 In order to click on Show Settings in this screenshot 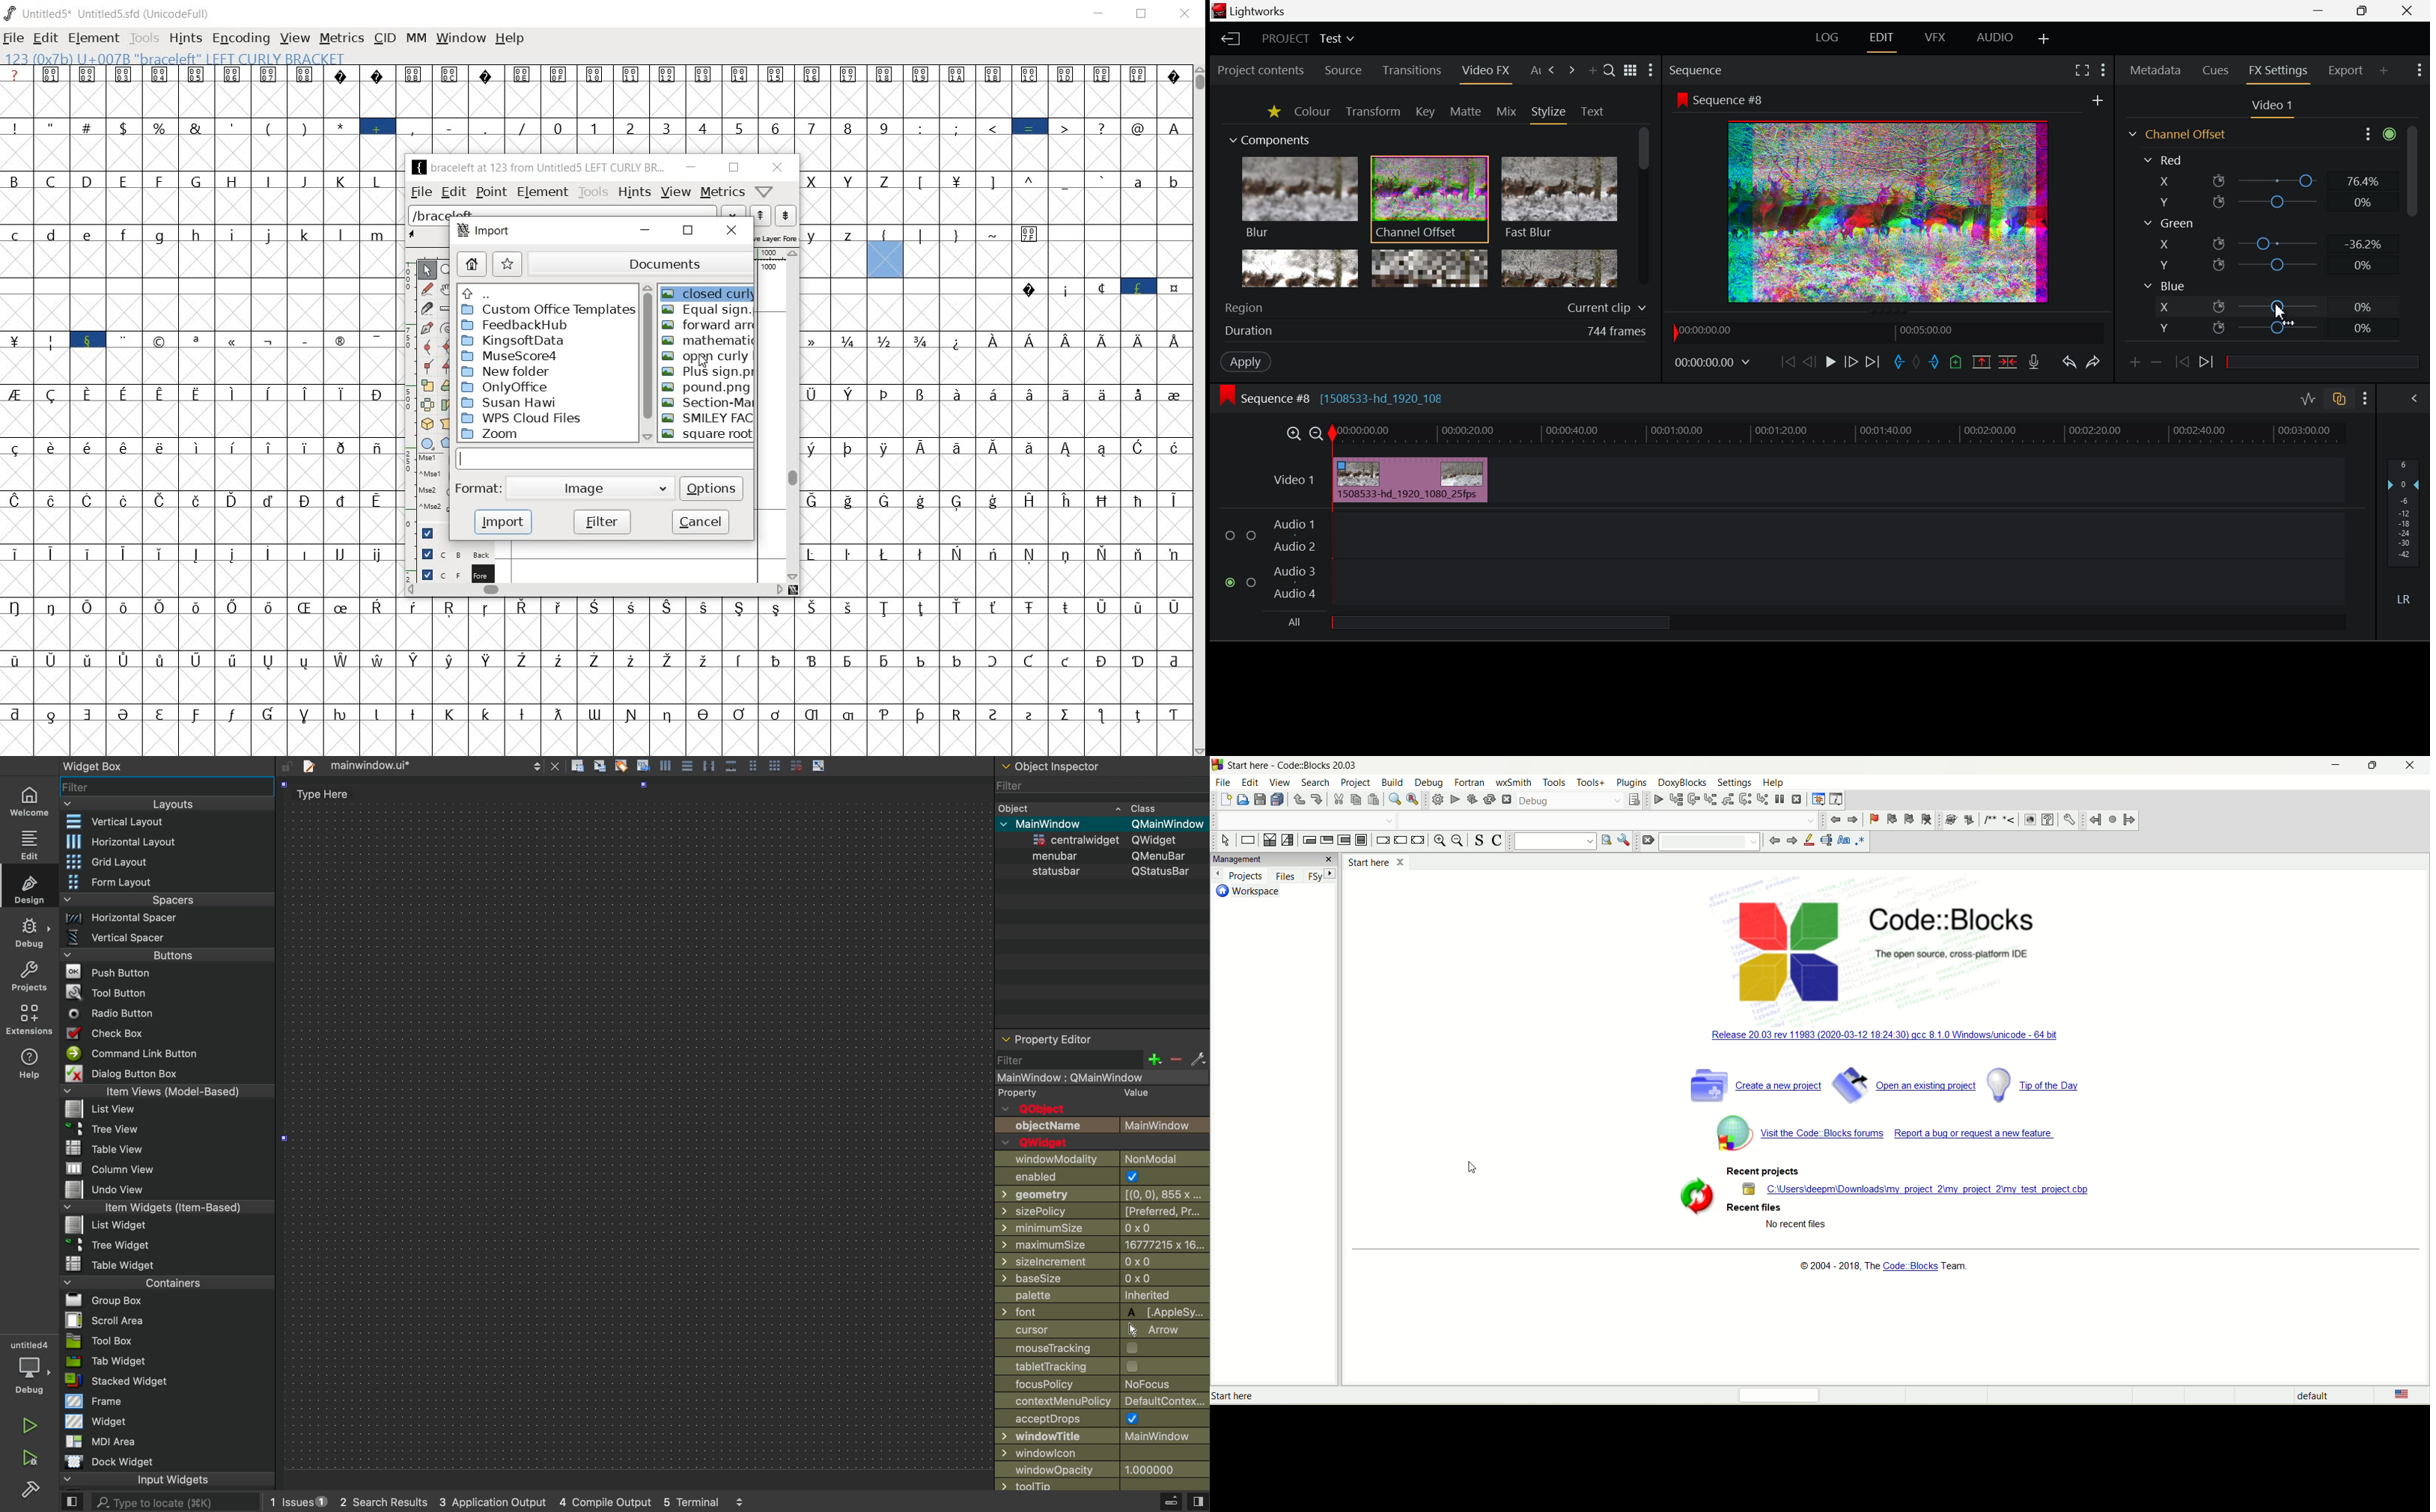, I will do `click(2378, 135)`.